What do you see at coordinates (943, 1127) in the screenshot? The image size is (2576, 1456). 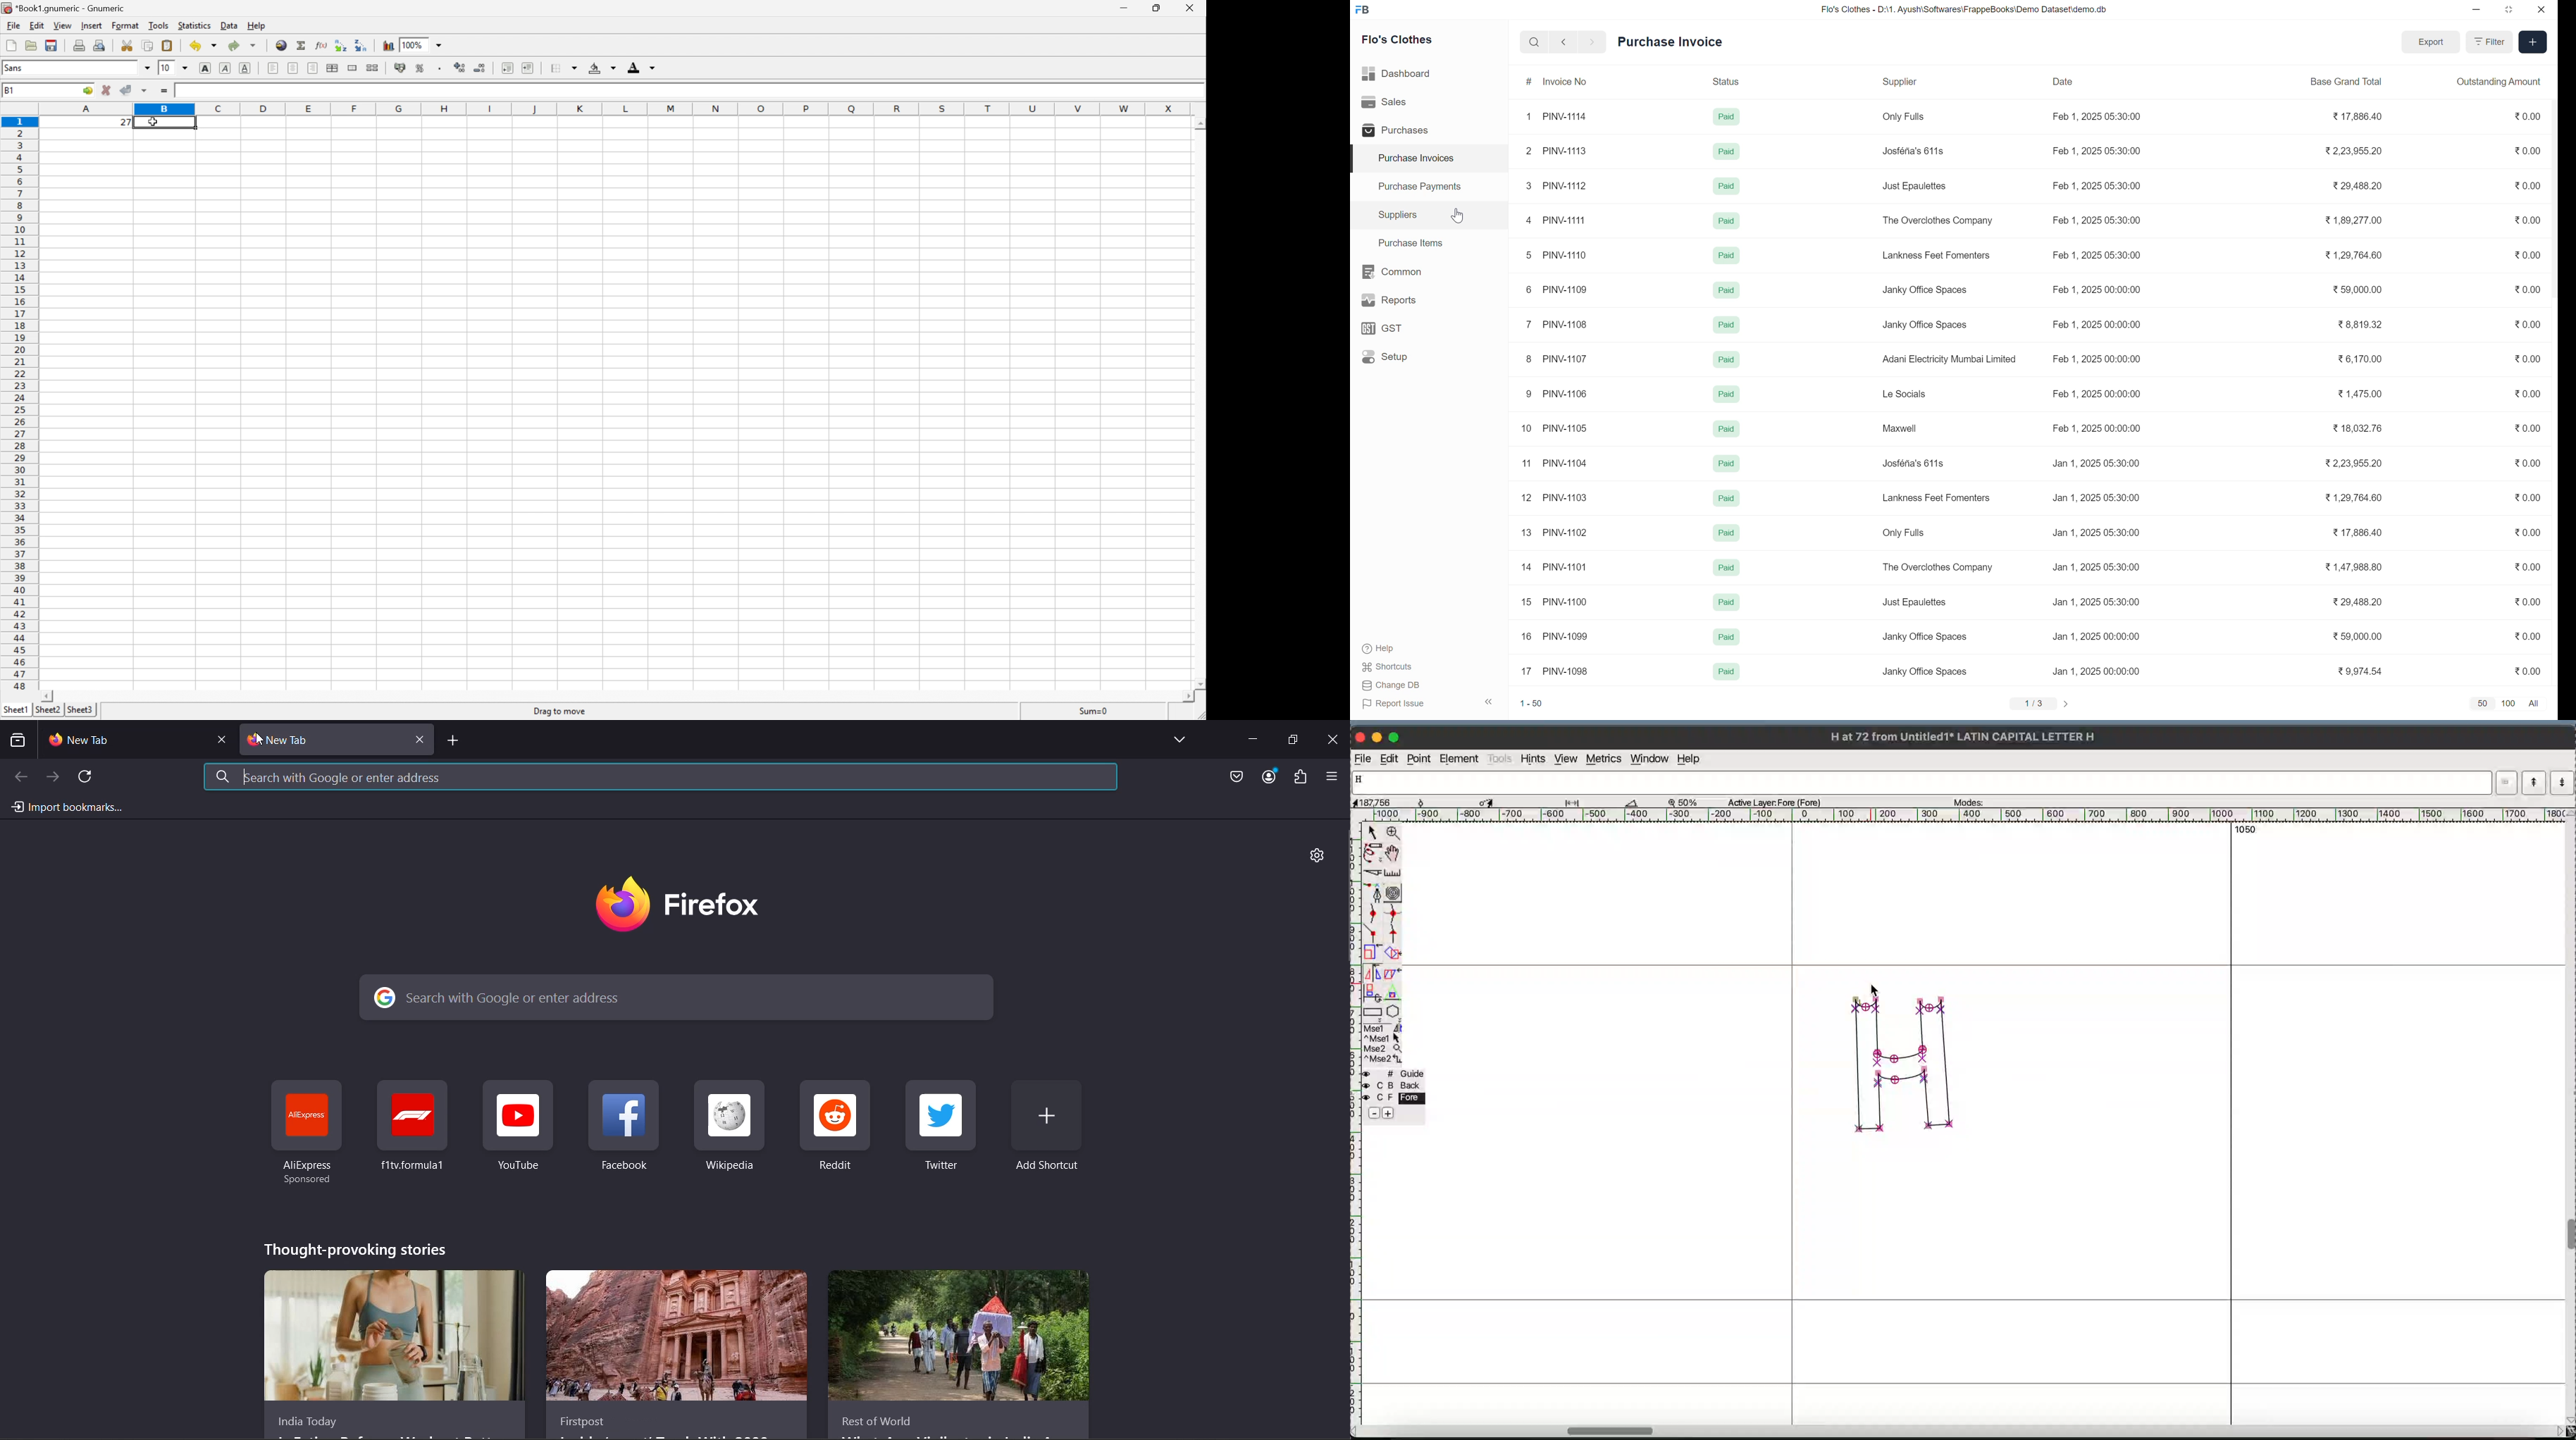 I see `shortcut` at bounding box center [943, 1127].